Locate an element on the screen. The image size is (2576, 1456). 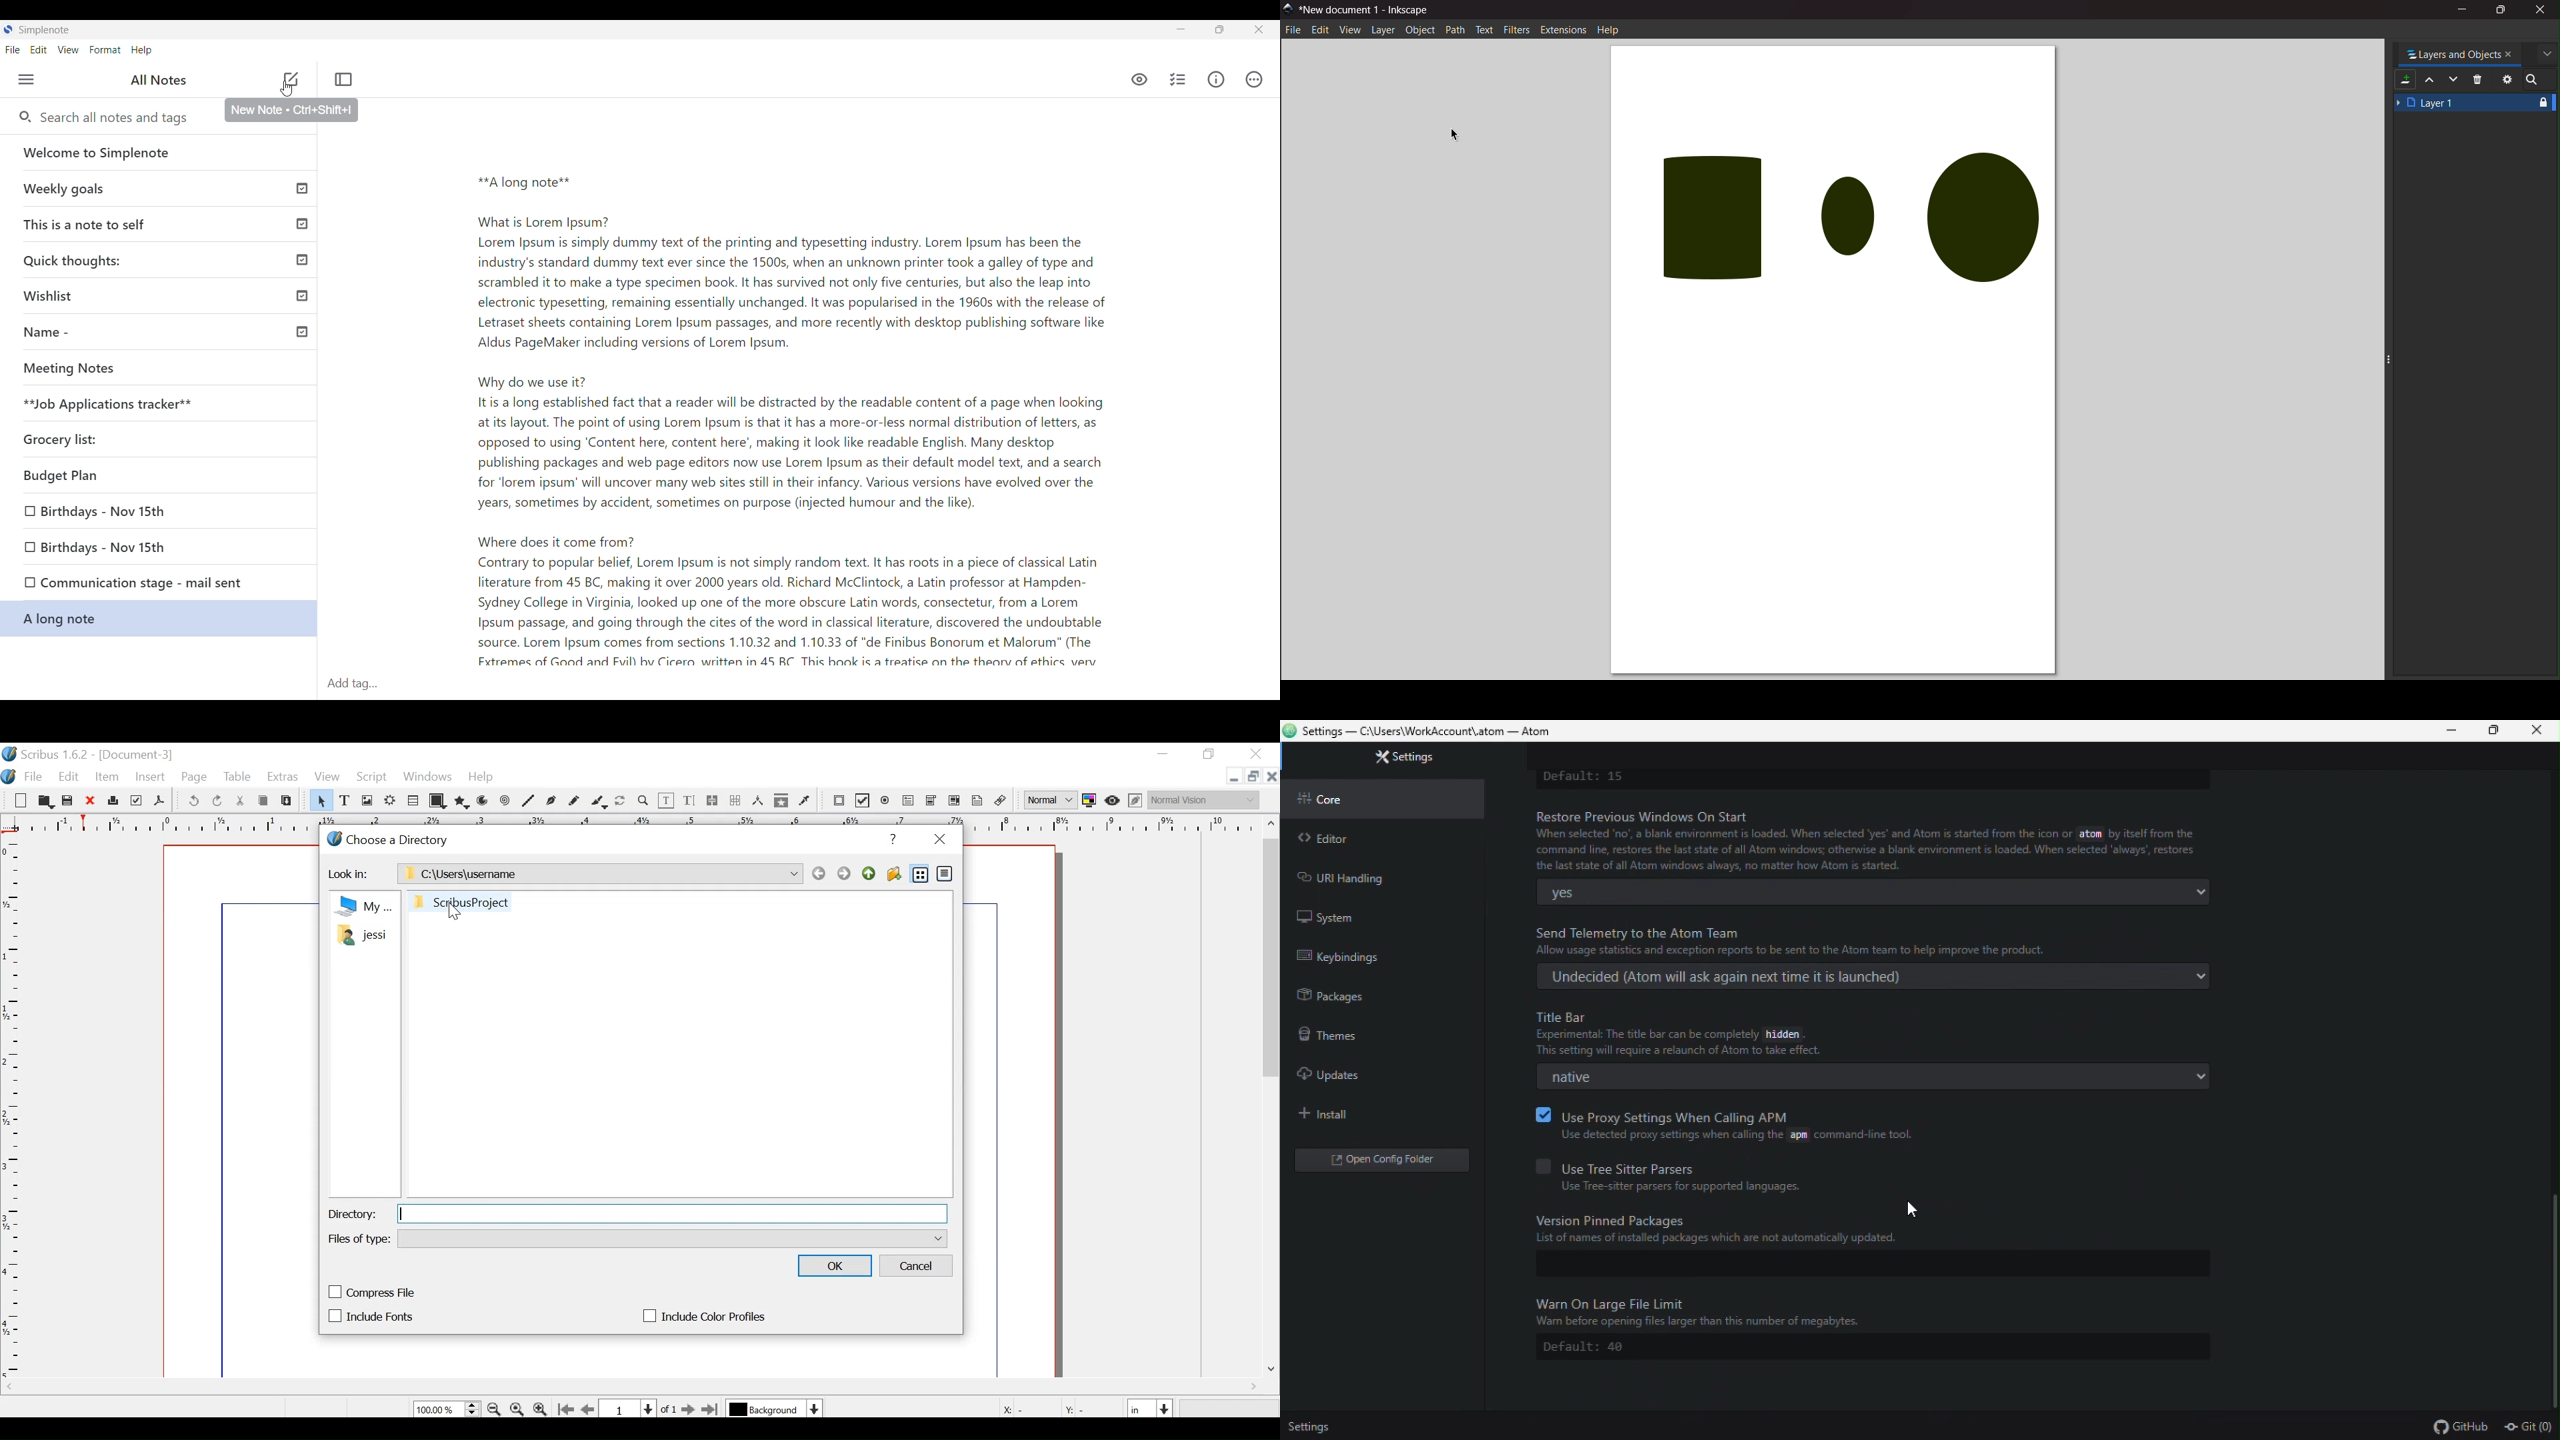
Menu is located at coordinates (27, 79).